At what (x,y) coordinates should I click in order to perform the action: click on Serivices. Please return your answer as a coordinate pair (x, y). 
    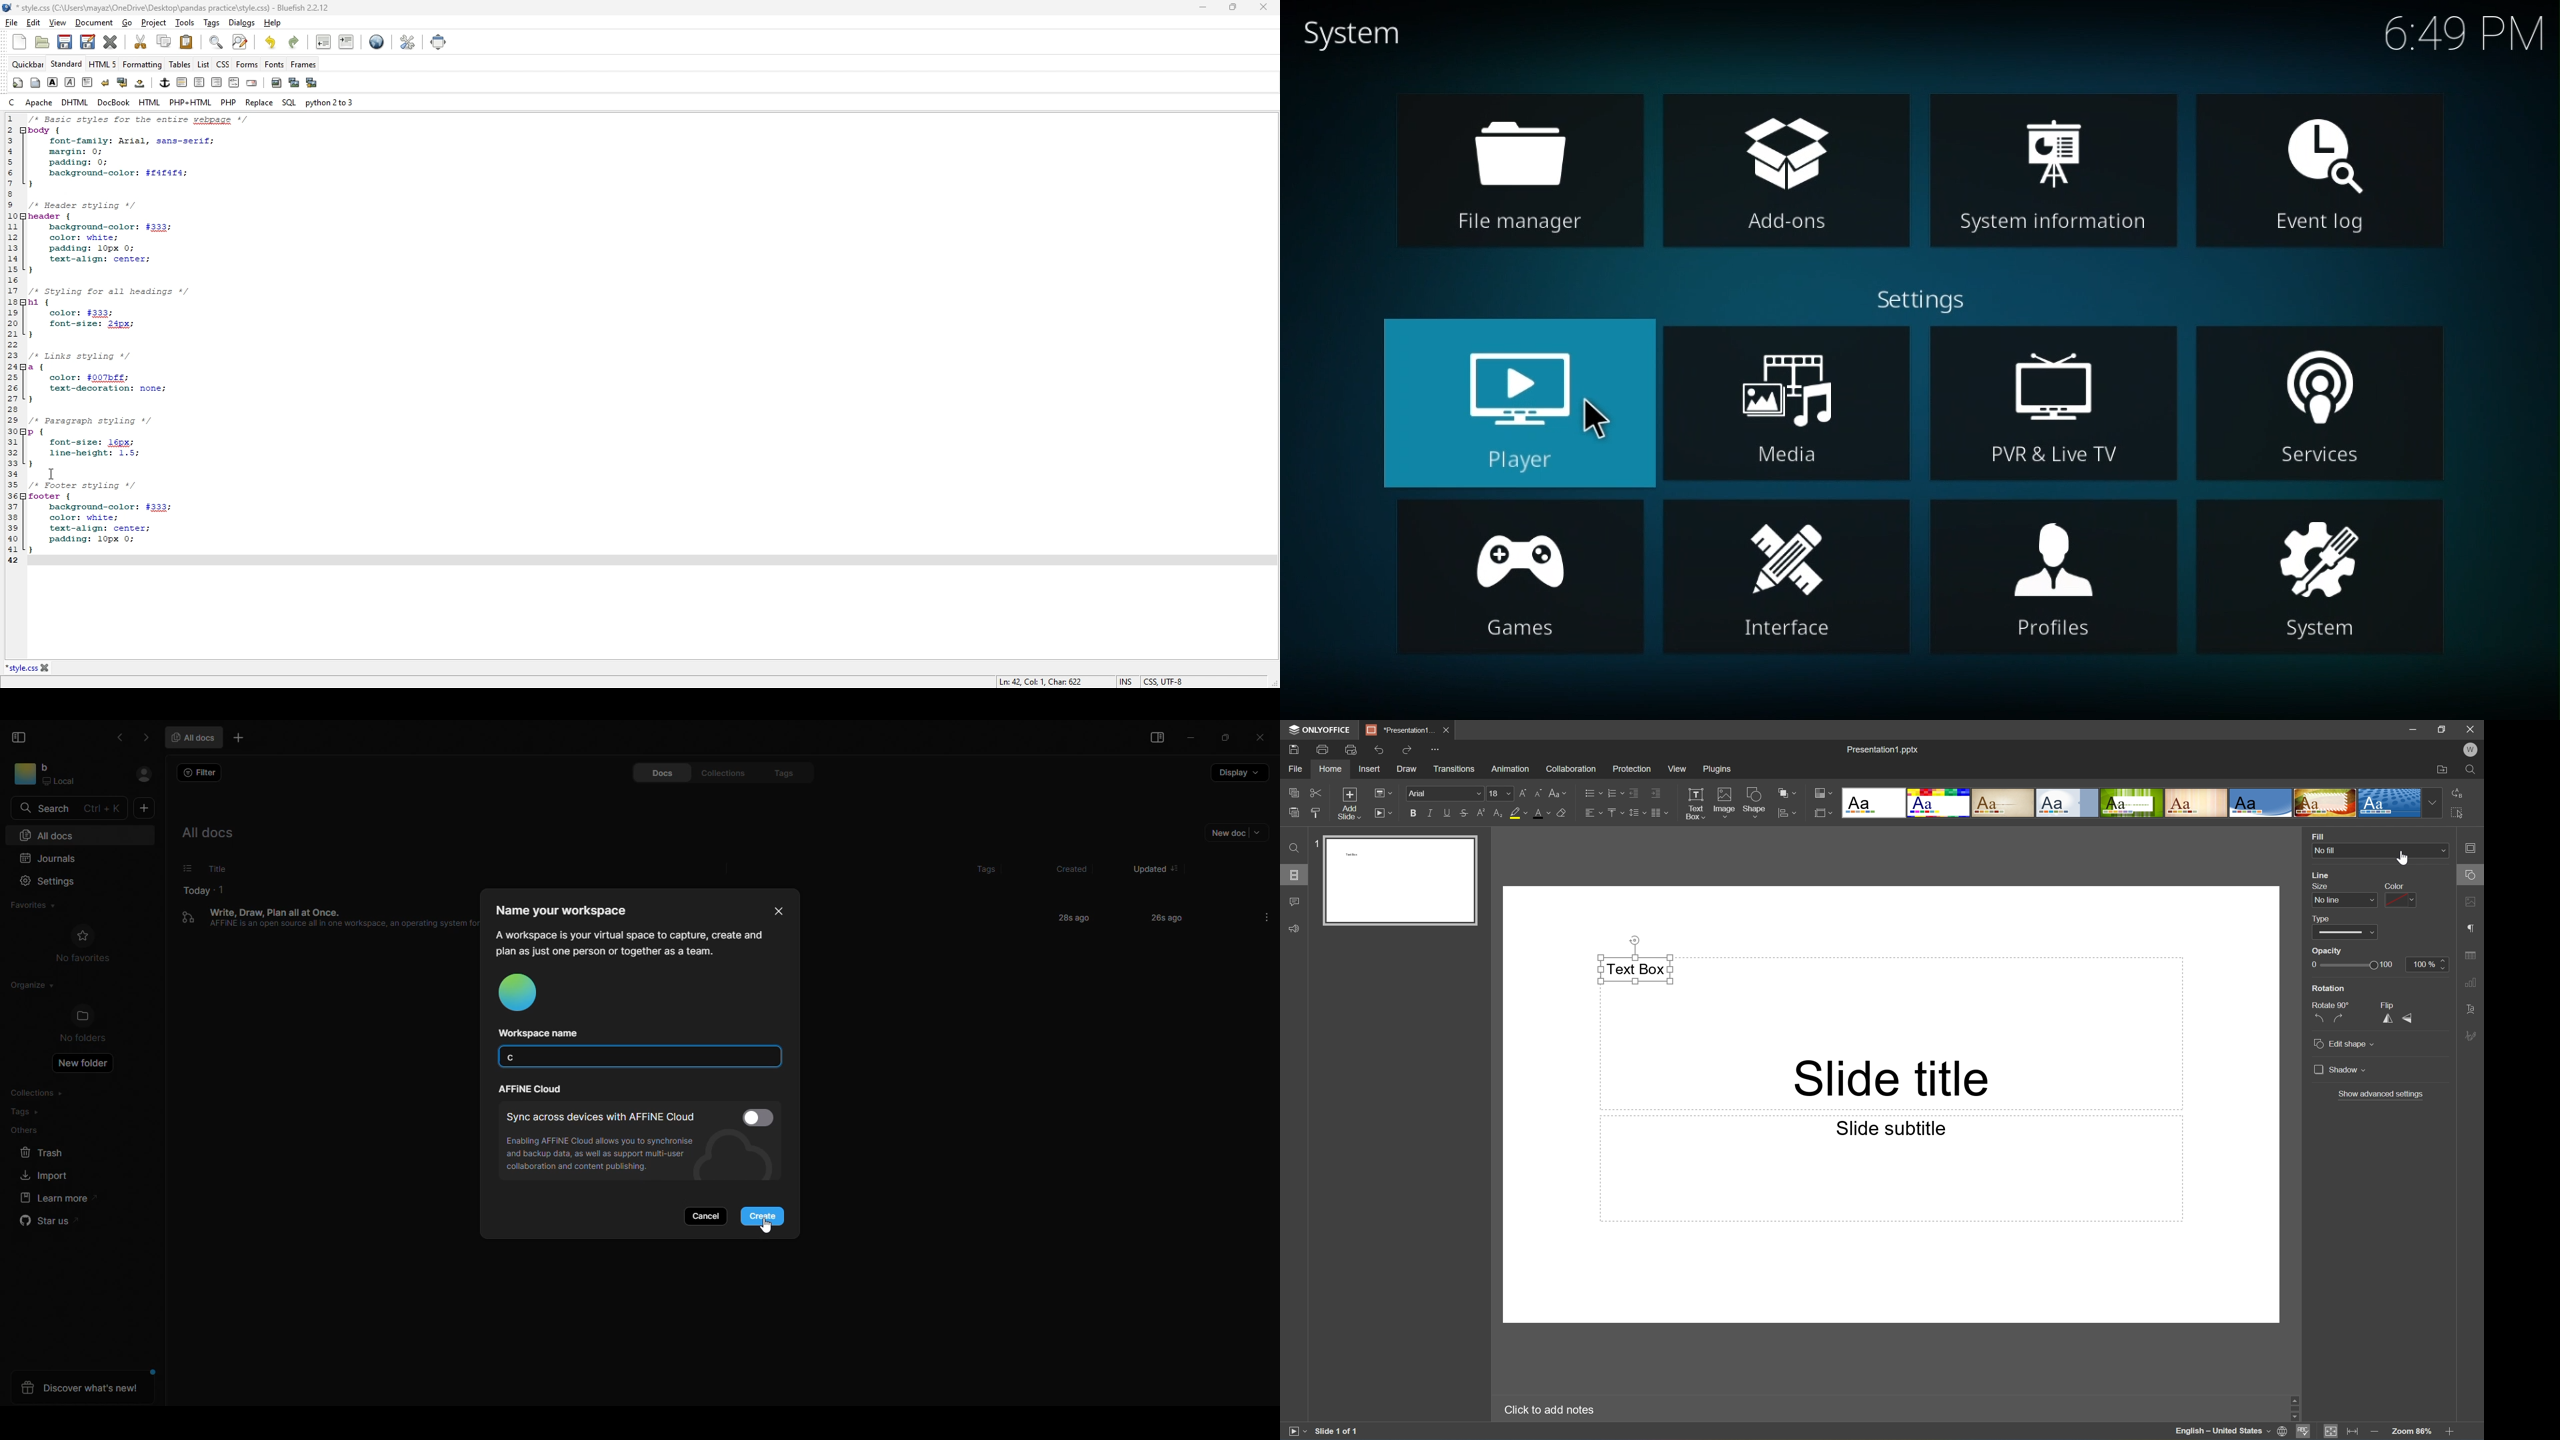
    Looking at the image, I should click on (2323, 402).